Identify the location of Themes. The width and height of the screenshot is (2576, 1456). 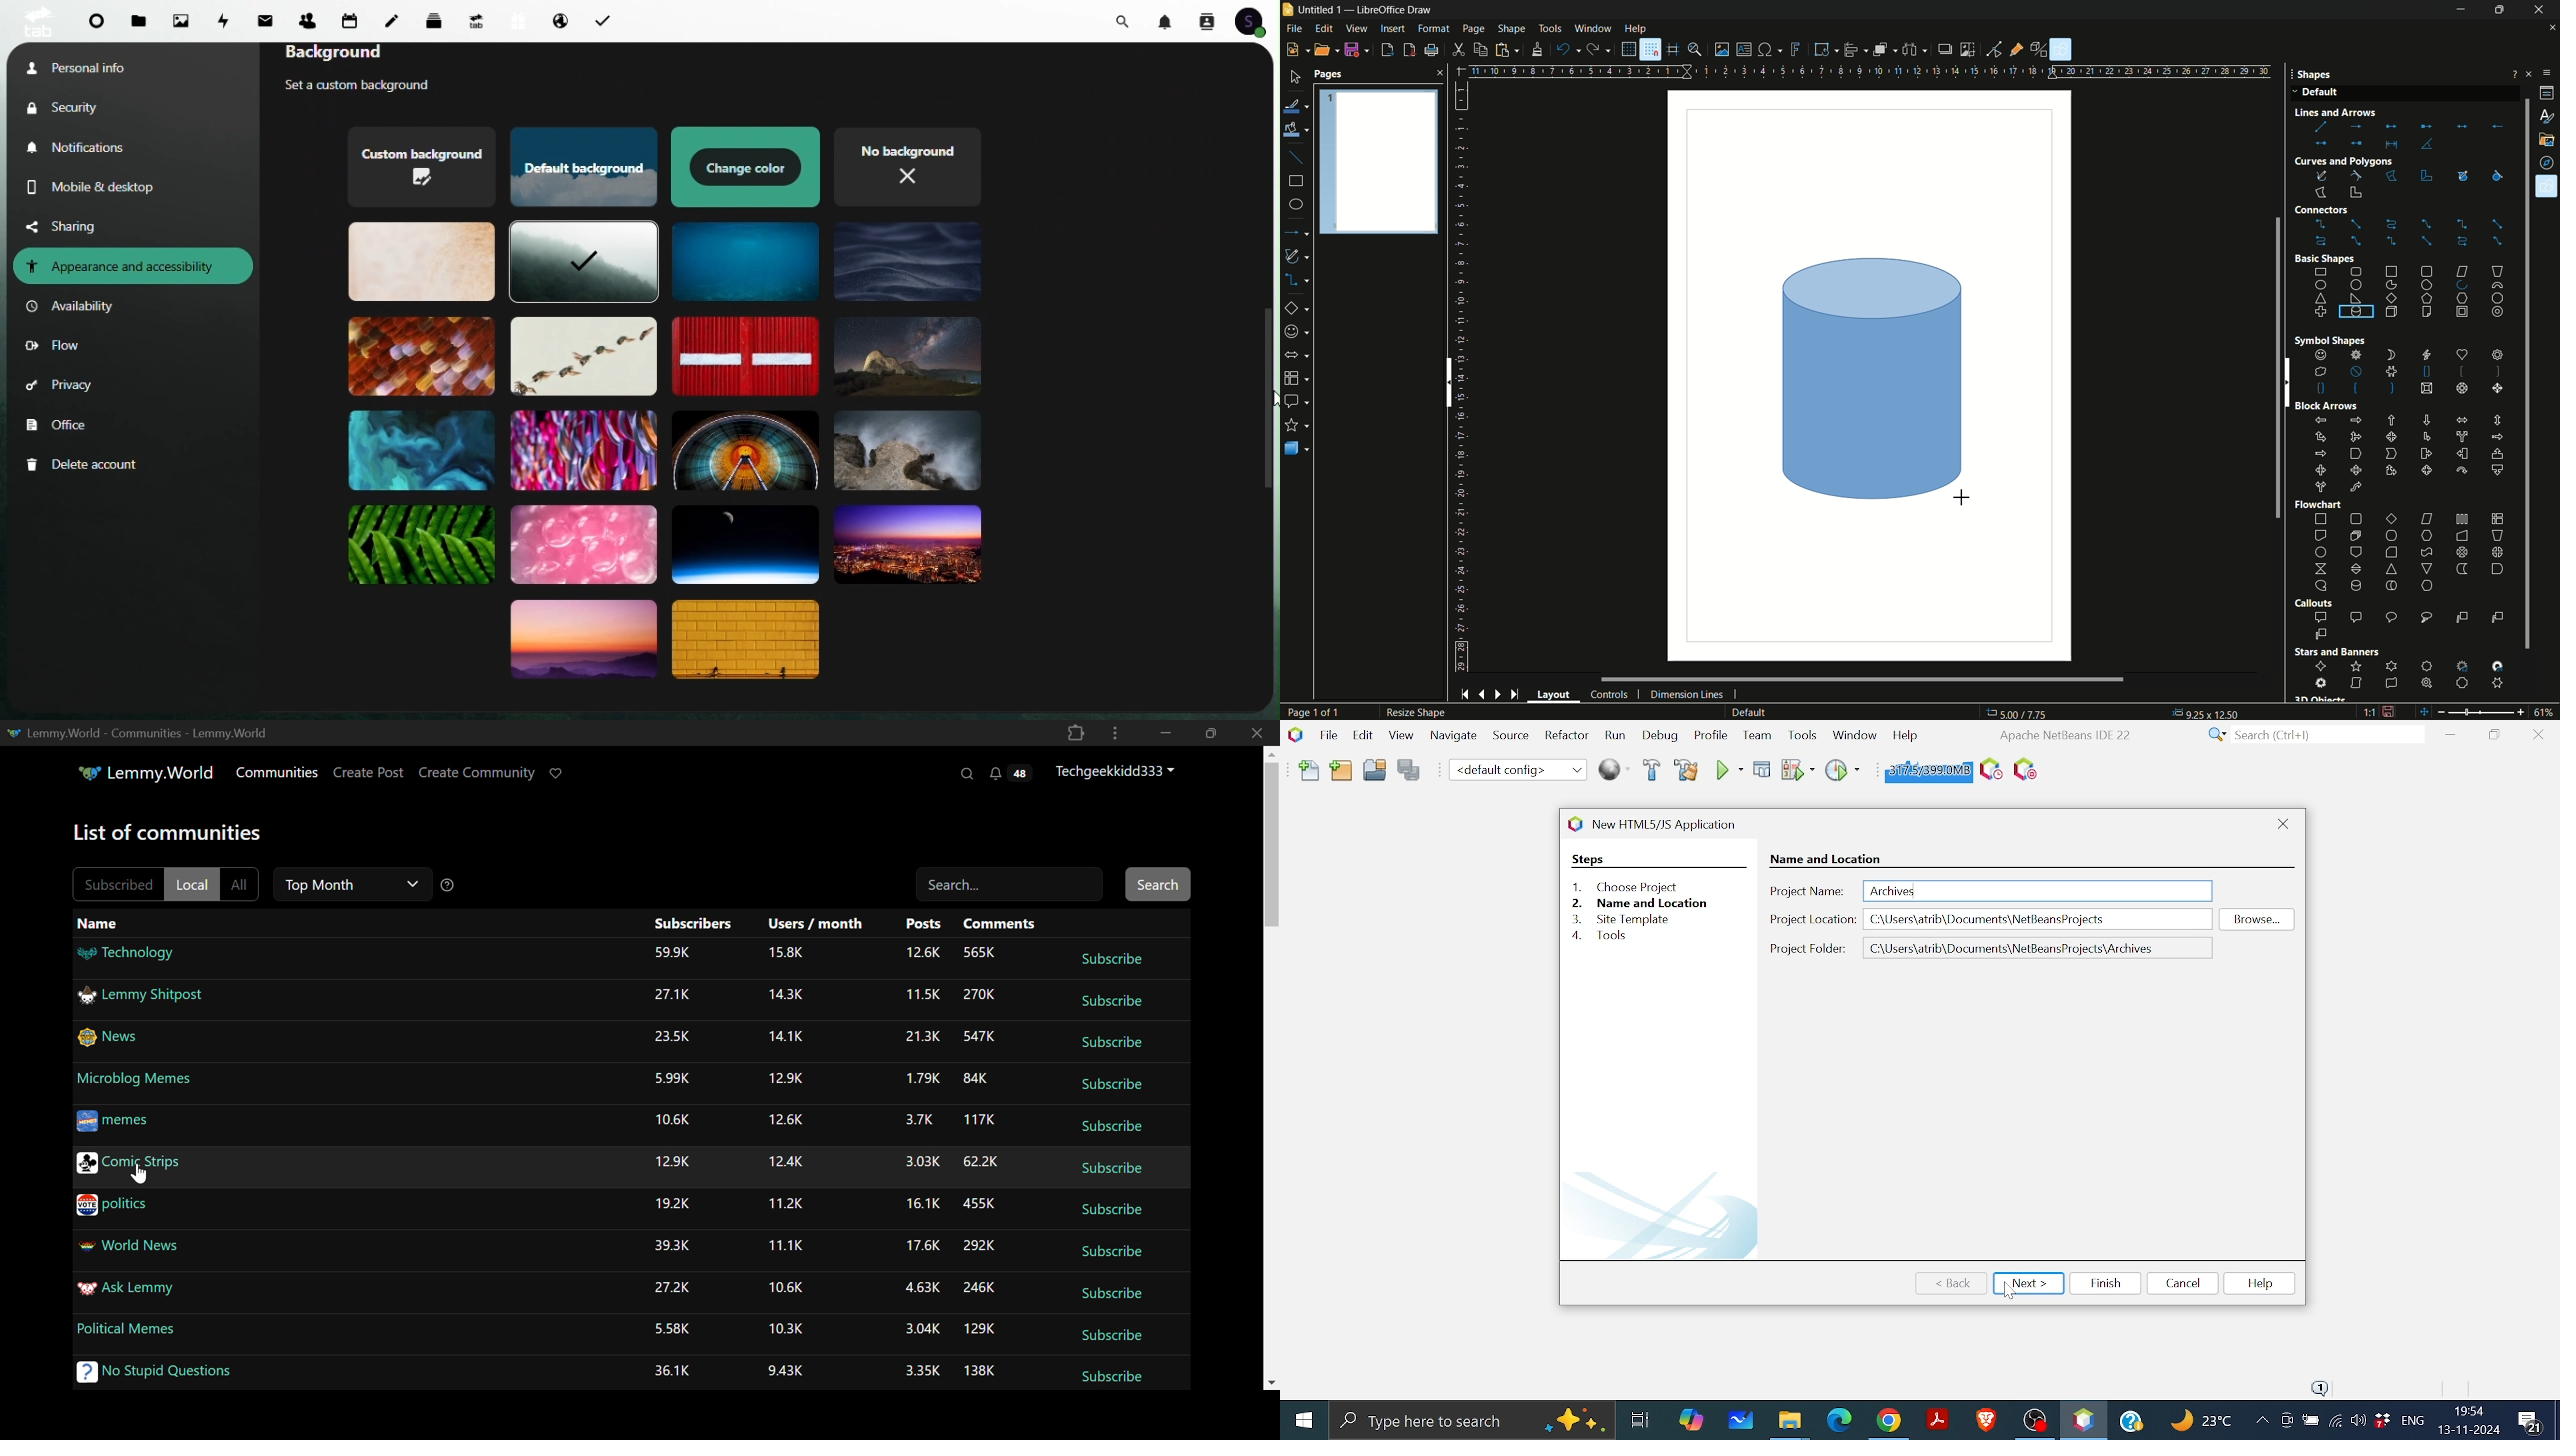
(908, 265).